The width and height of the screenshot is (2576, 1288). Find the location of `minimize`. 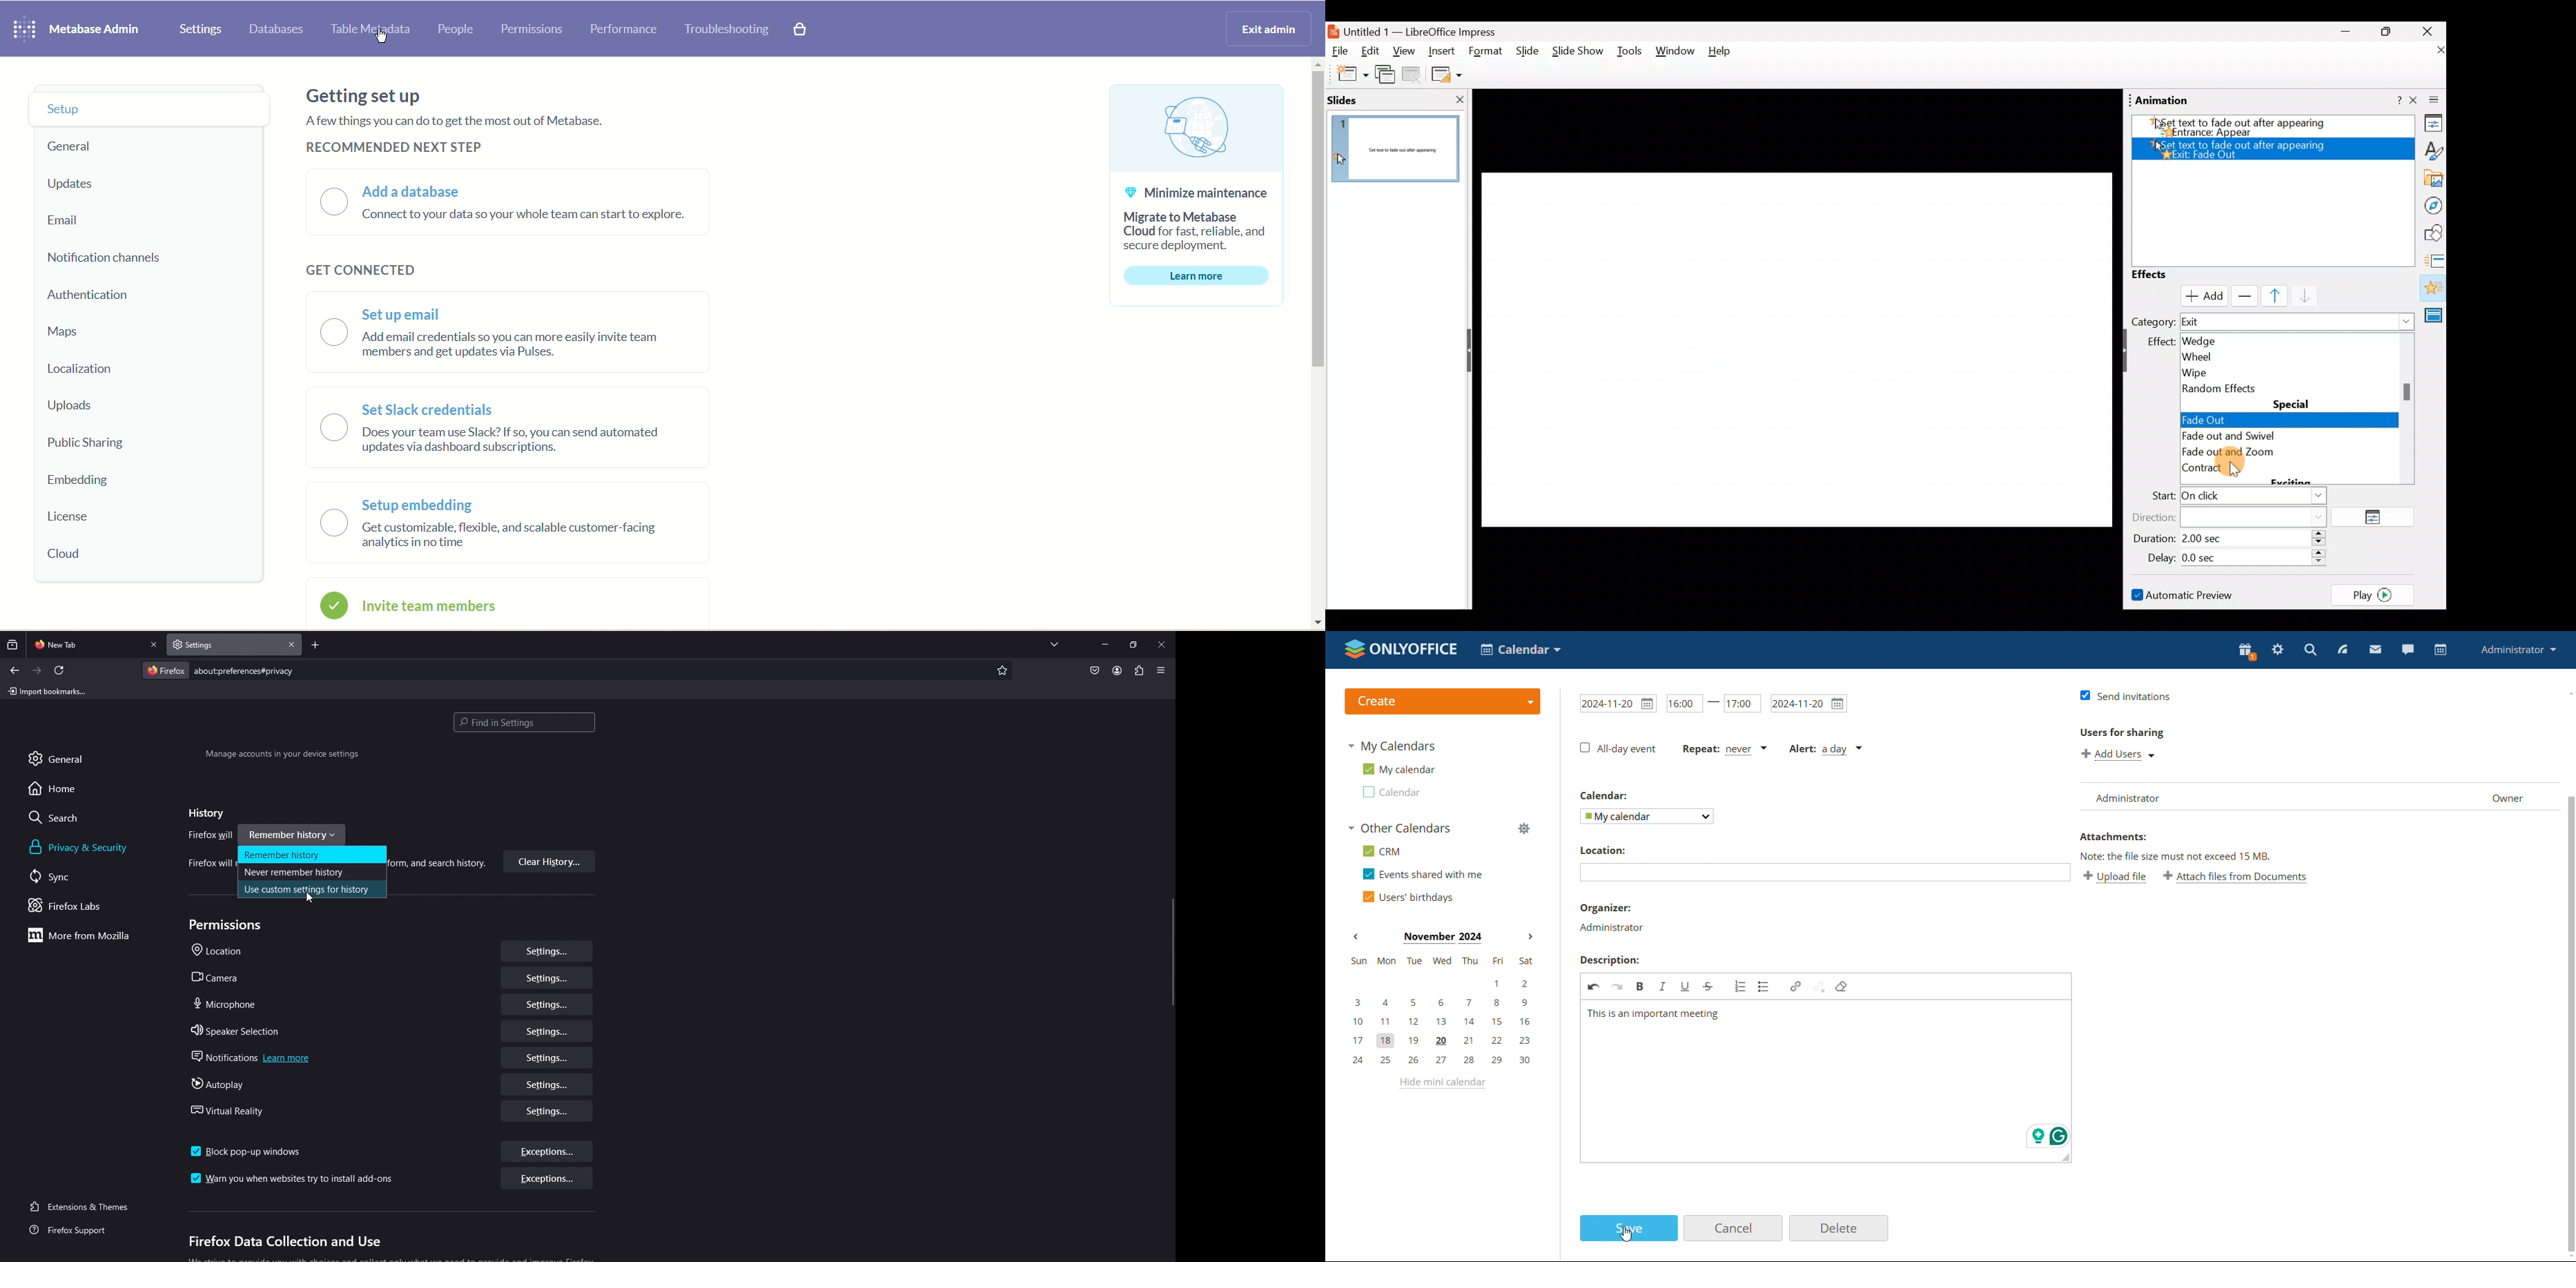

minimize is located at coordinates (1106, 643).